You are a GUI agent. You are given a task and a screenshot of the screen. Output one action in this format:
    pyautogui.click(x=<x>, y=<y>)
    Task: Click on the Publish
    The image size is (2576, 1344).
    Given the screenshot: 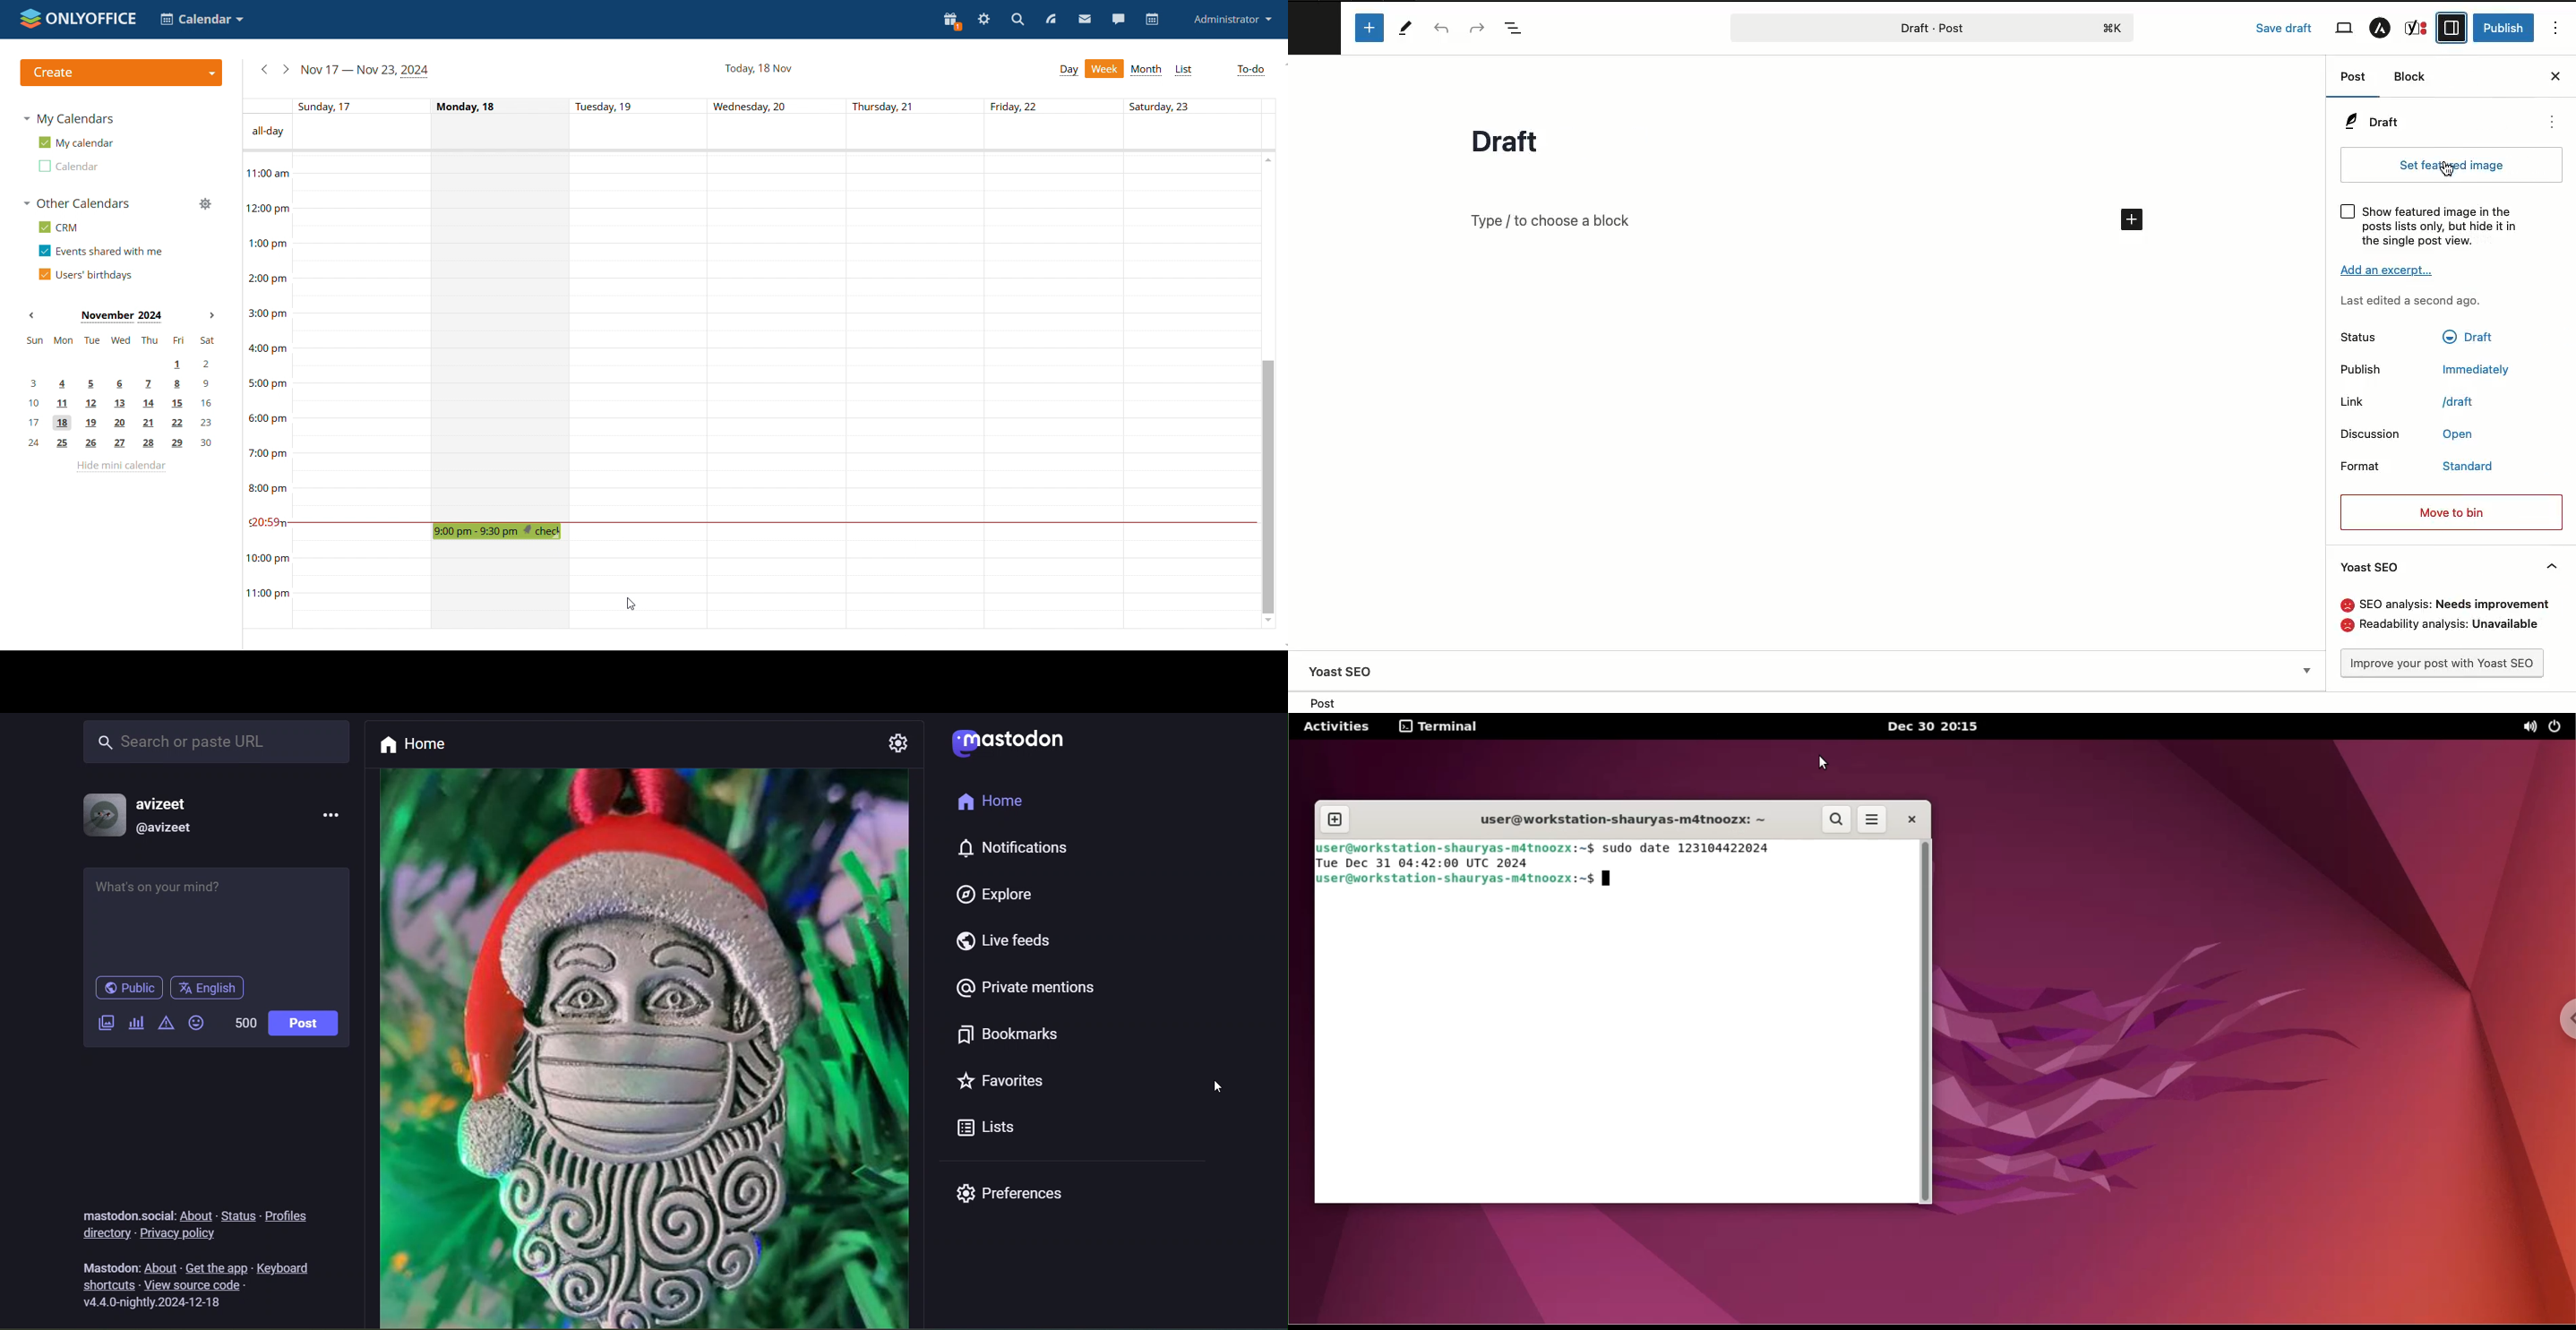 What is the action you would take?
    pyautogui.click(x=2360, y=369)
    